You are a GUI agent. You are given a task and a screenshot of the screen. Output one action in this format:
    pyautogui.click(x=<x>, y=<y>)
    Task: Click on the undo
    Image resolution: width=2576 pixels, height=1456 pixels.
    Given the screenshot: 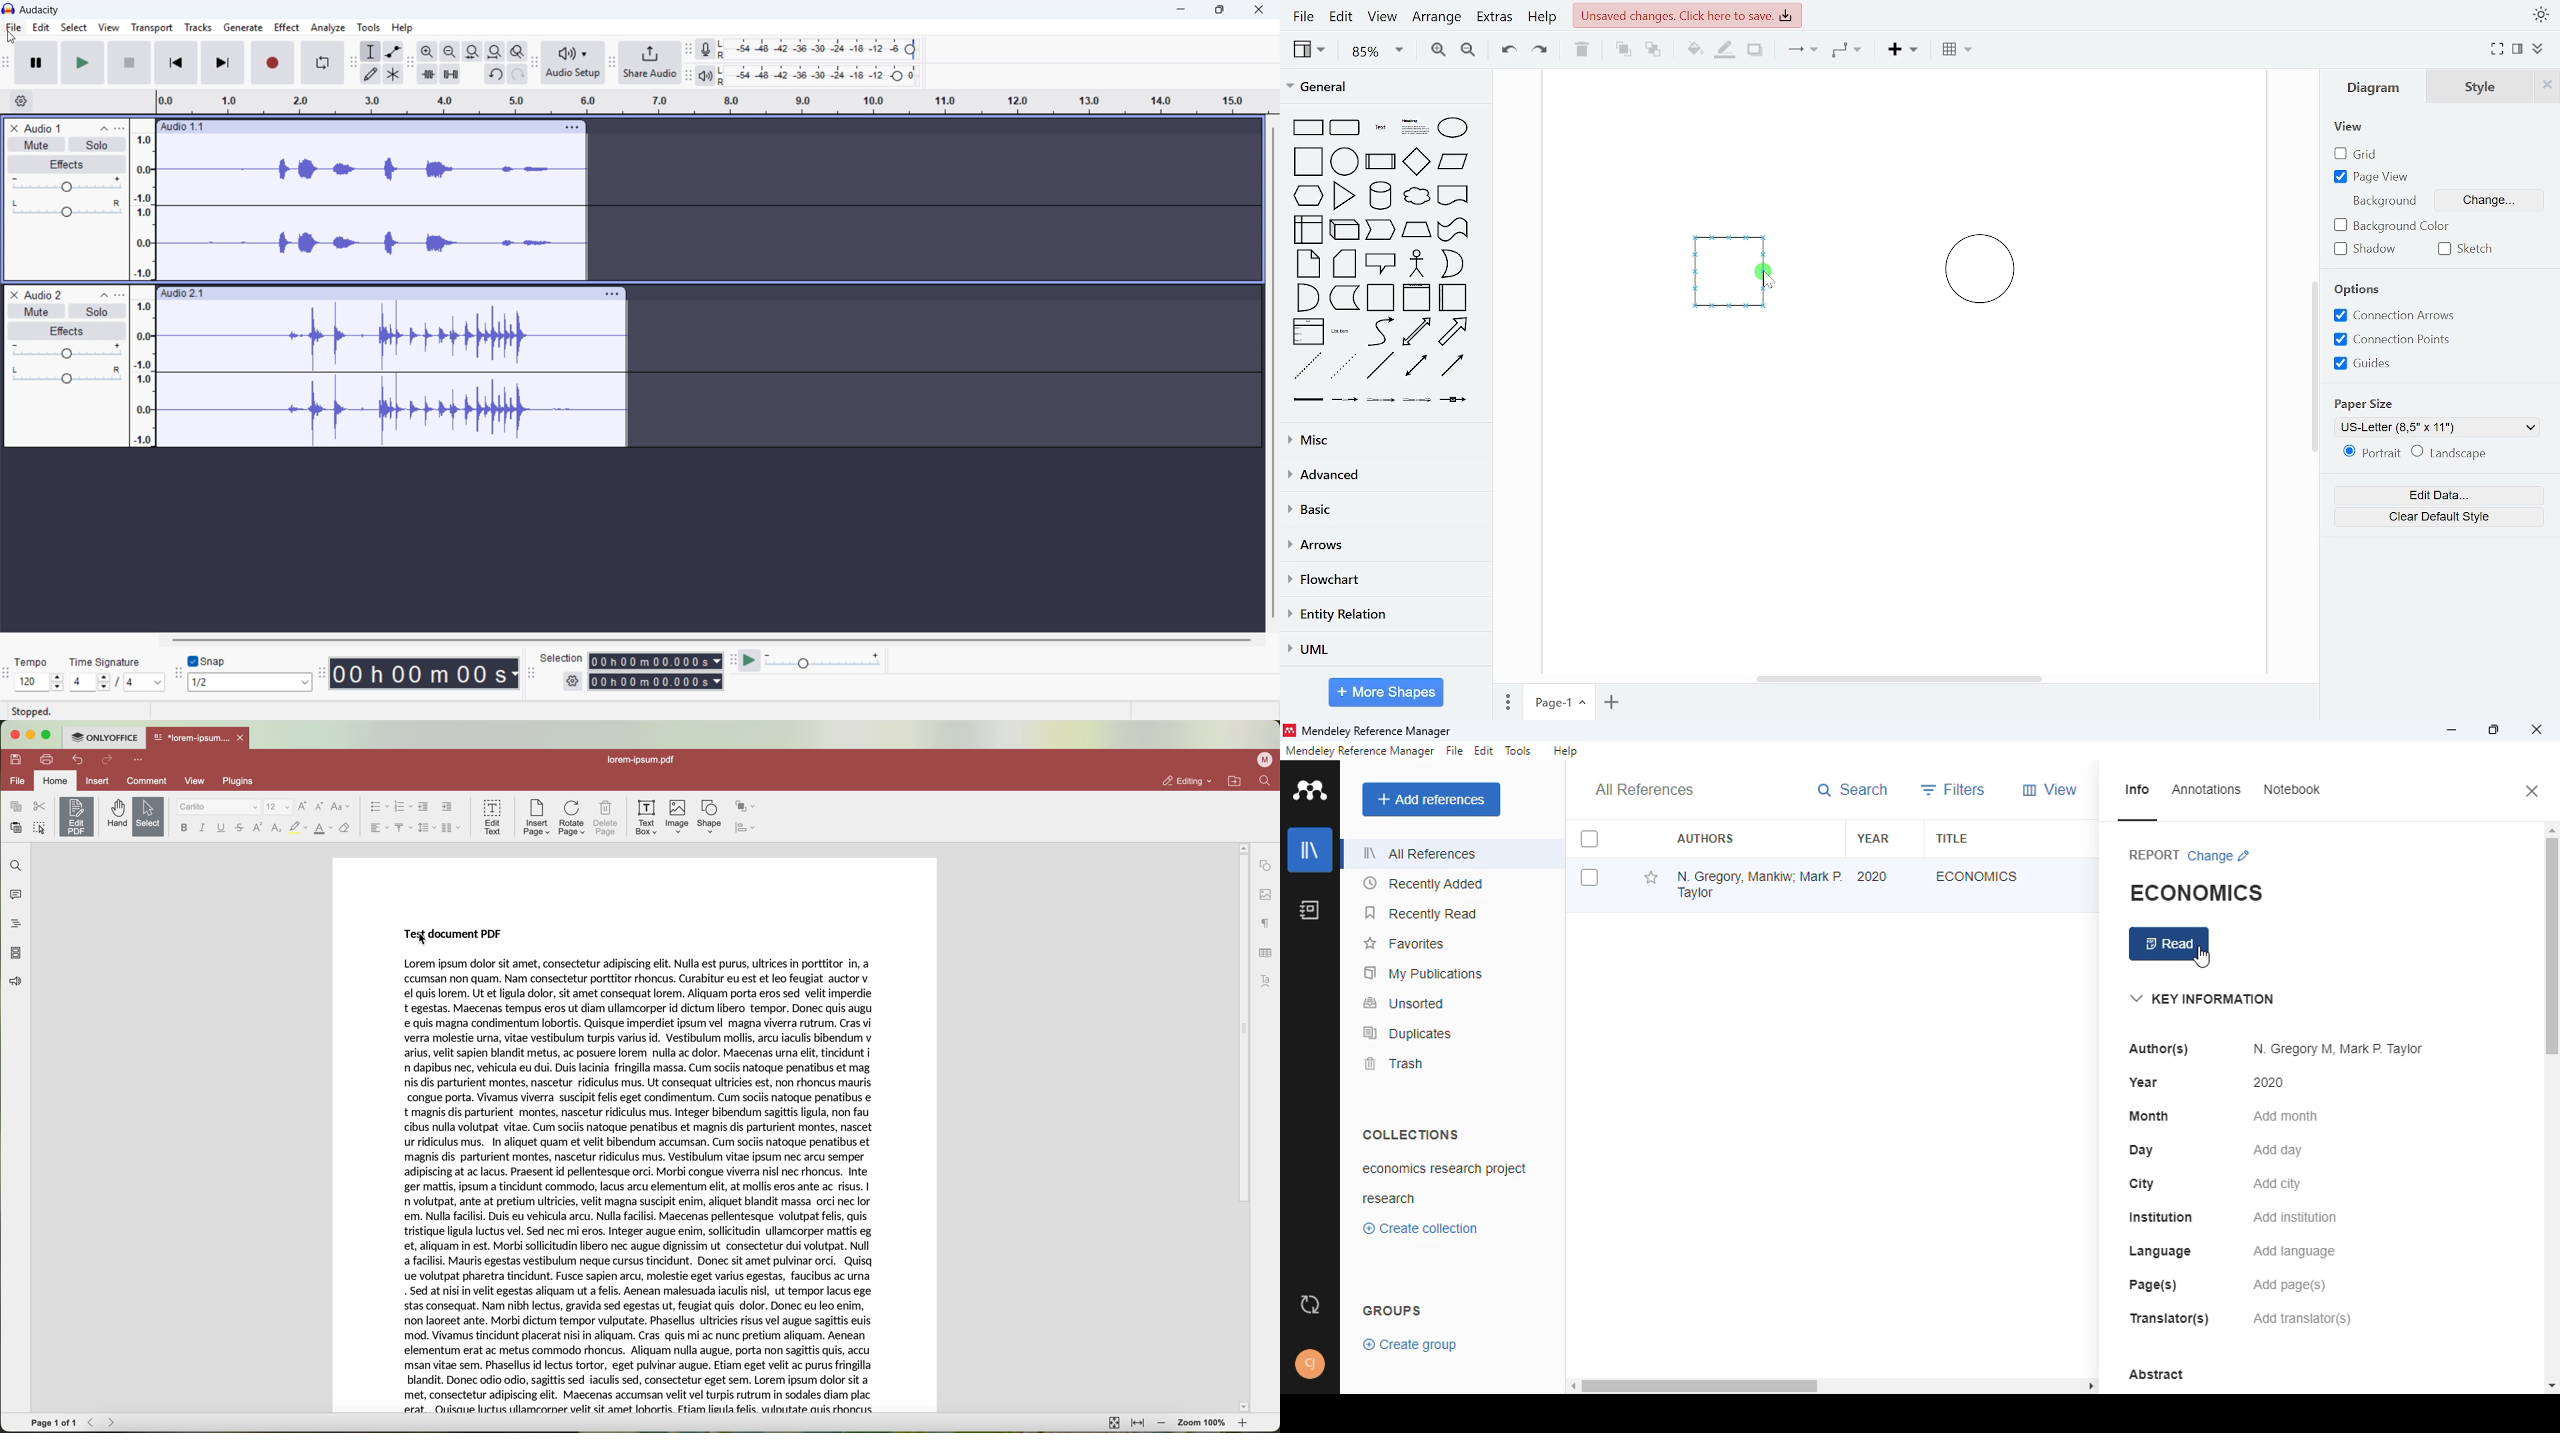 What is the action you would take?
    pyautogui.click(x=76, y=760)
    